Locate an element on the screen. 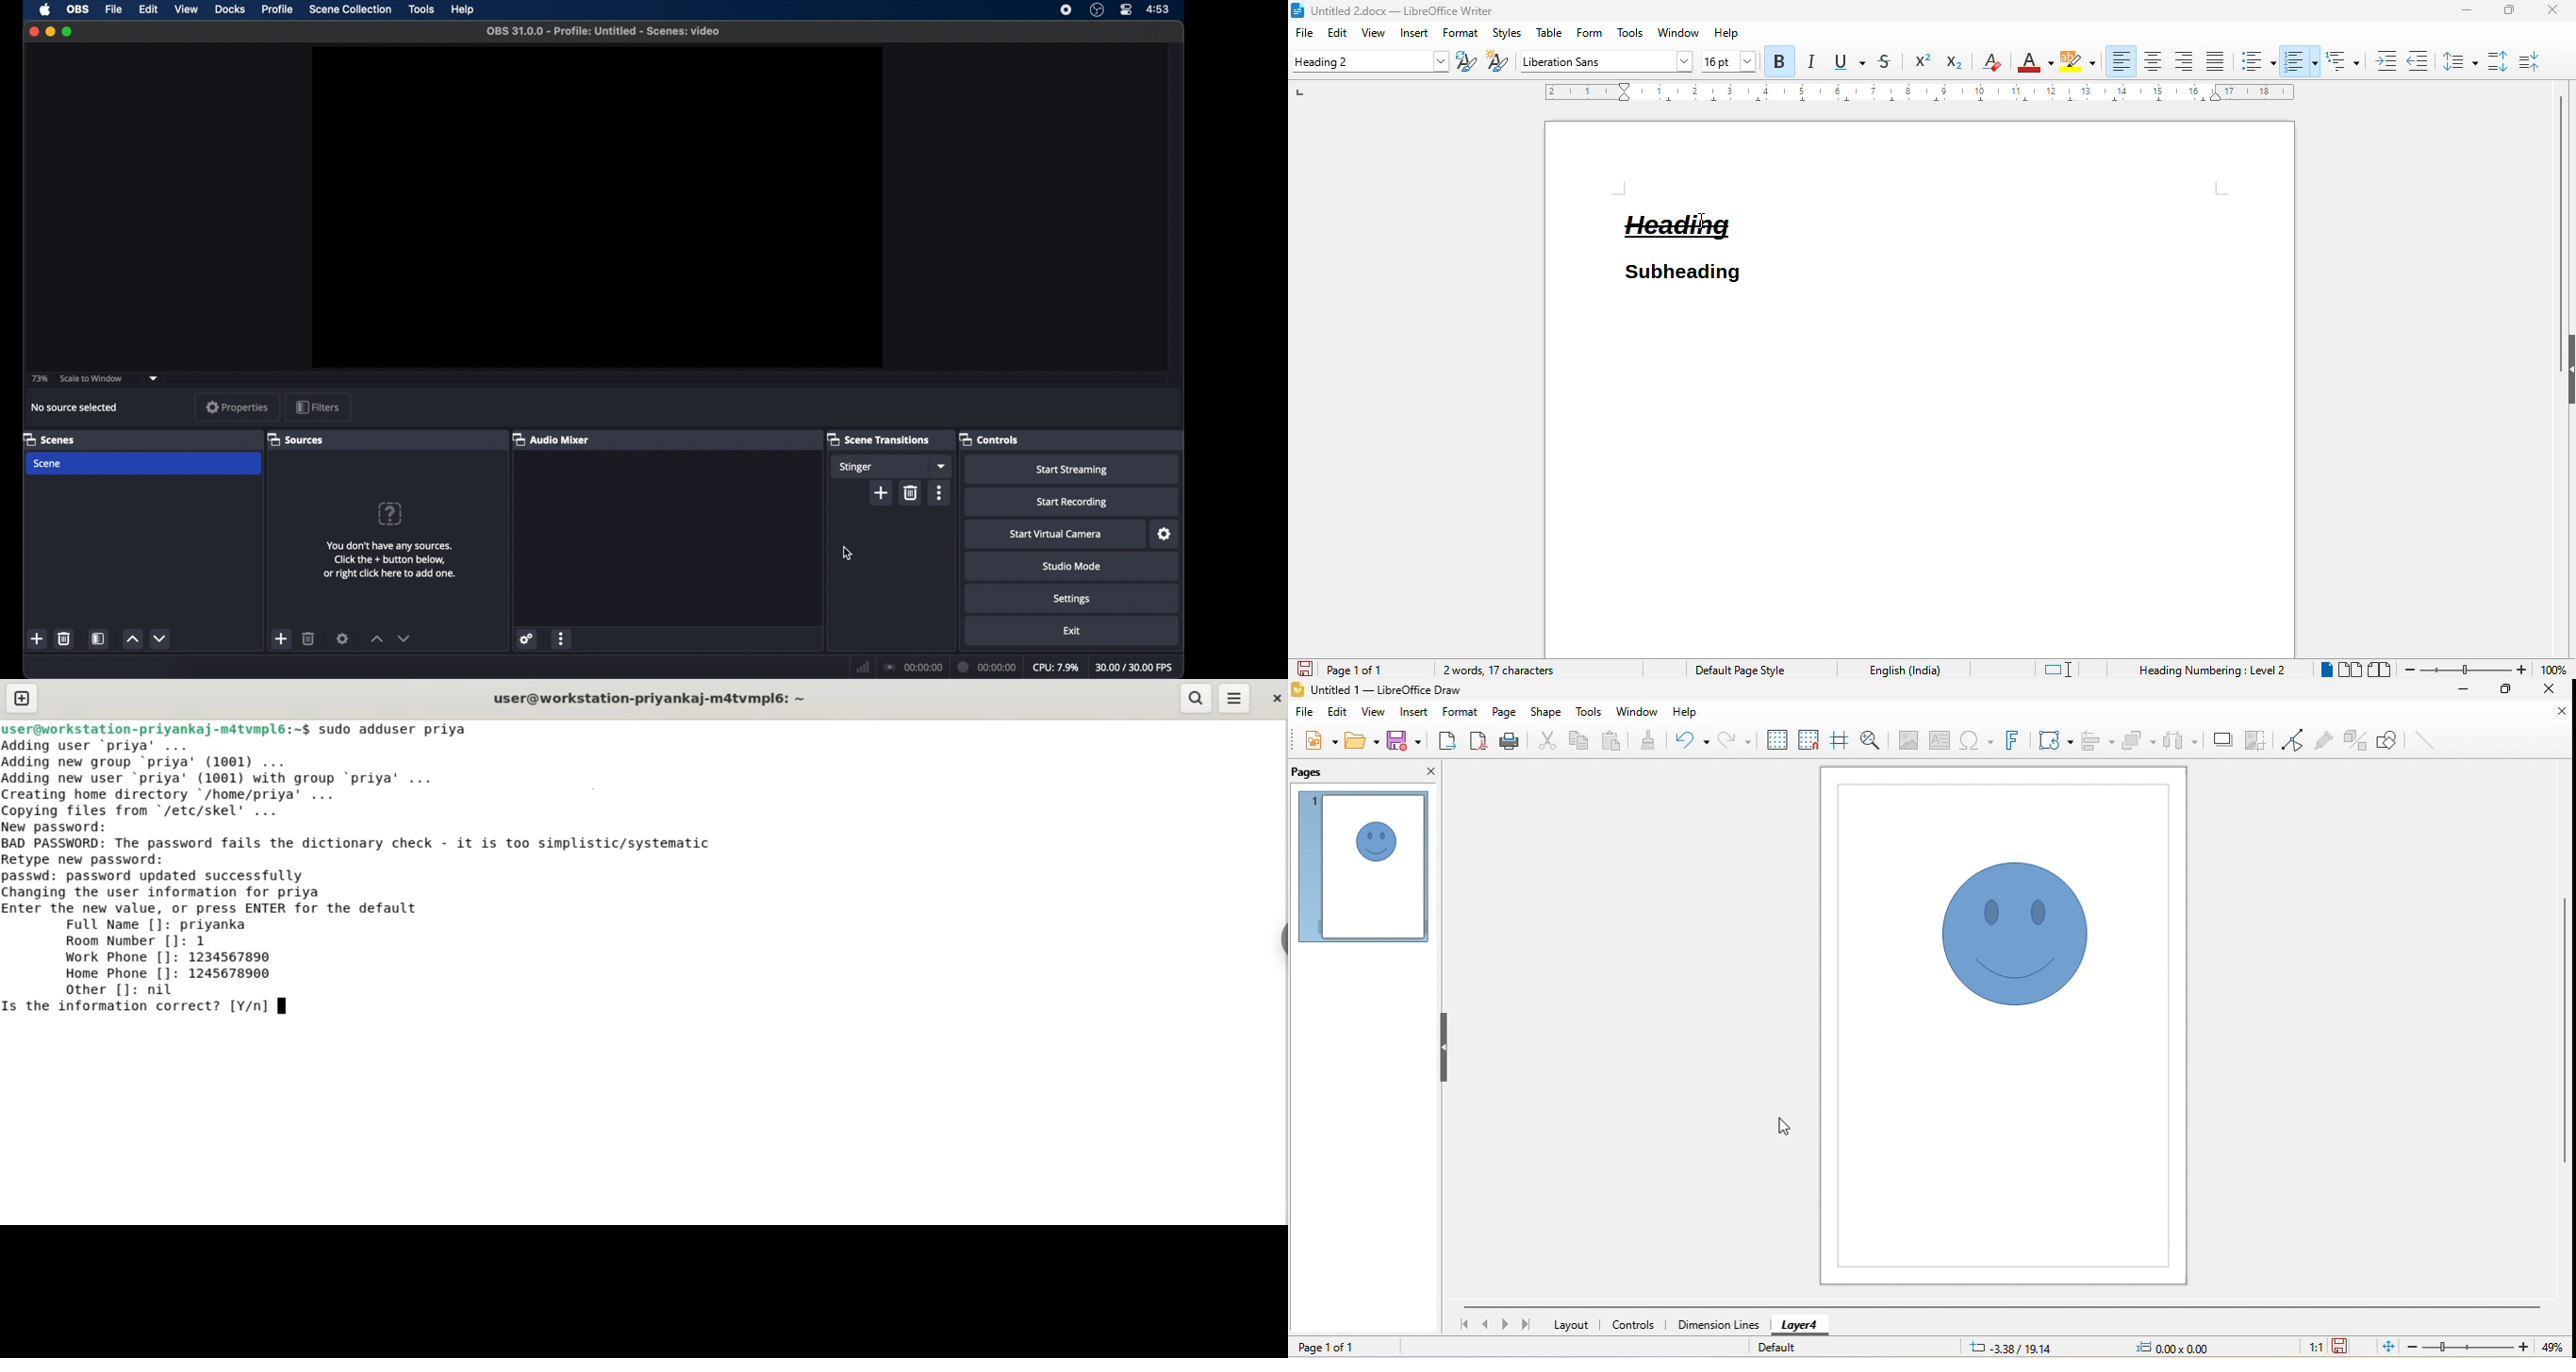 This screenshot has width=2576, height=1372. edit is located at coordinates (1338, 32).